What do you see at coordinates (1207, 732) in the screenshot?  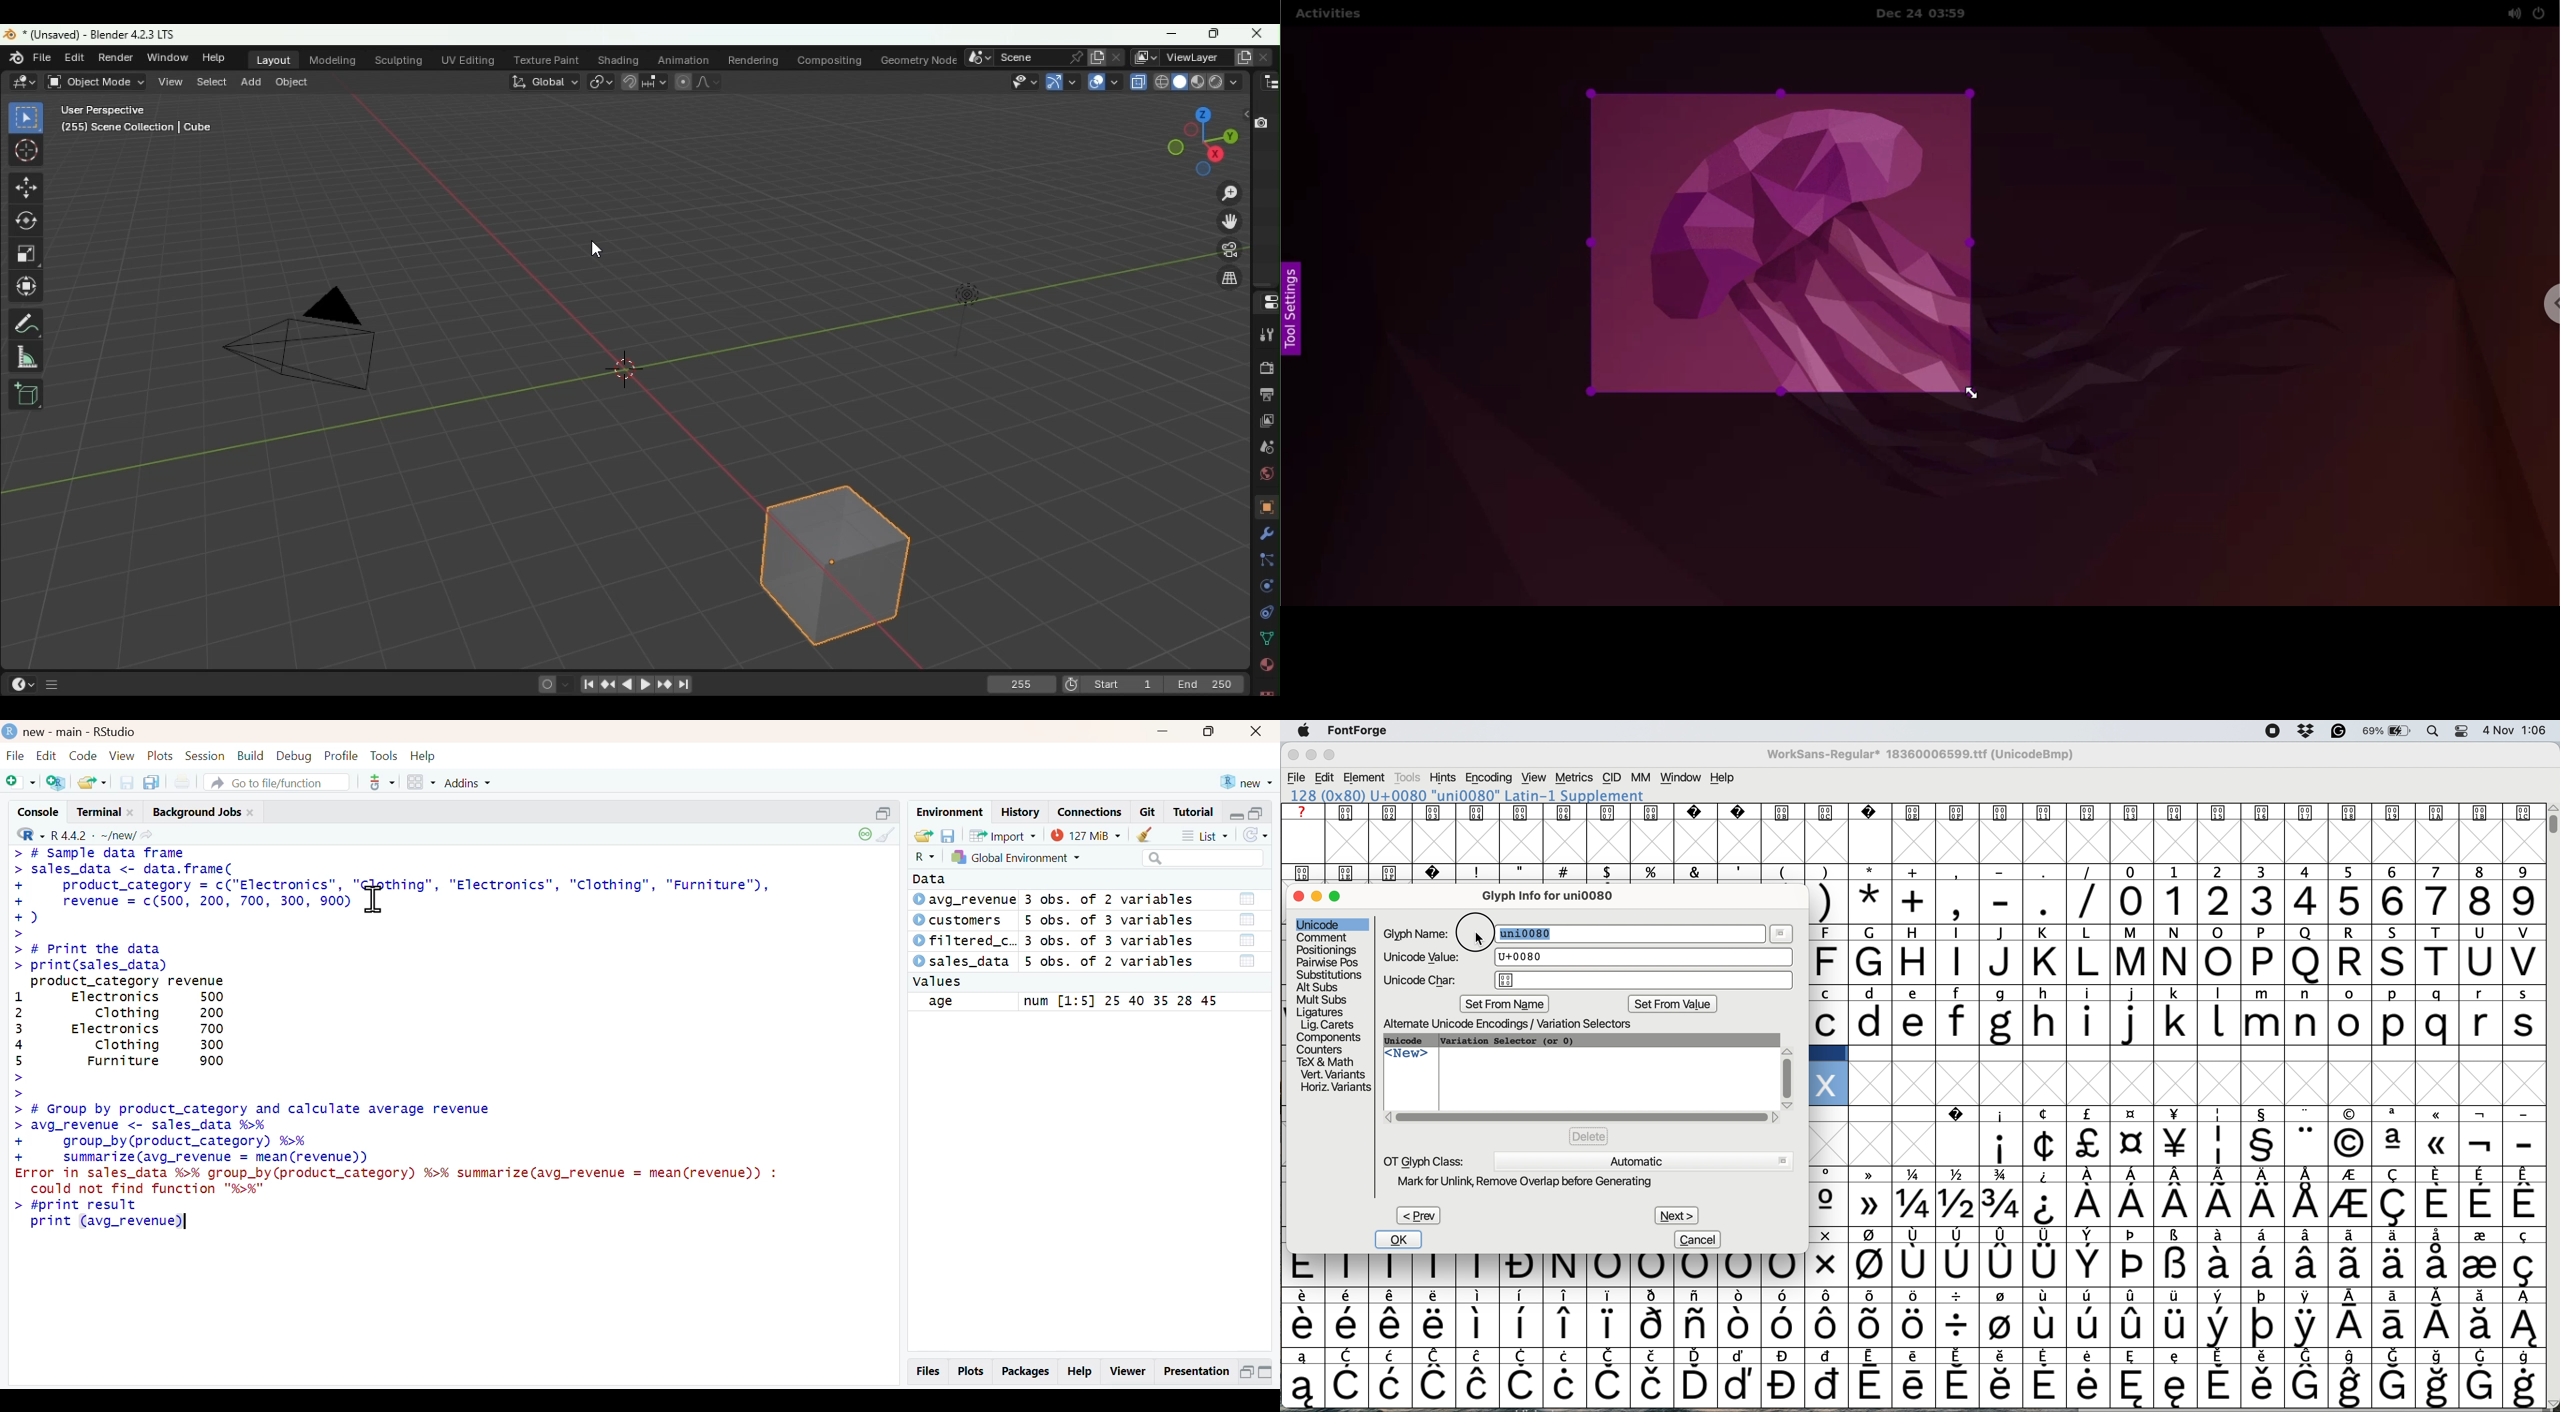 I see `maximize` at bounding box center [1207, 732].